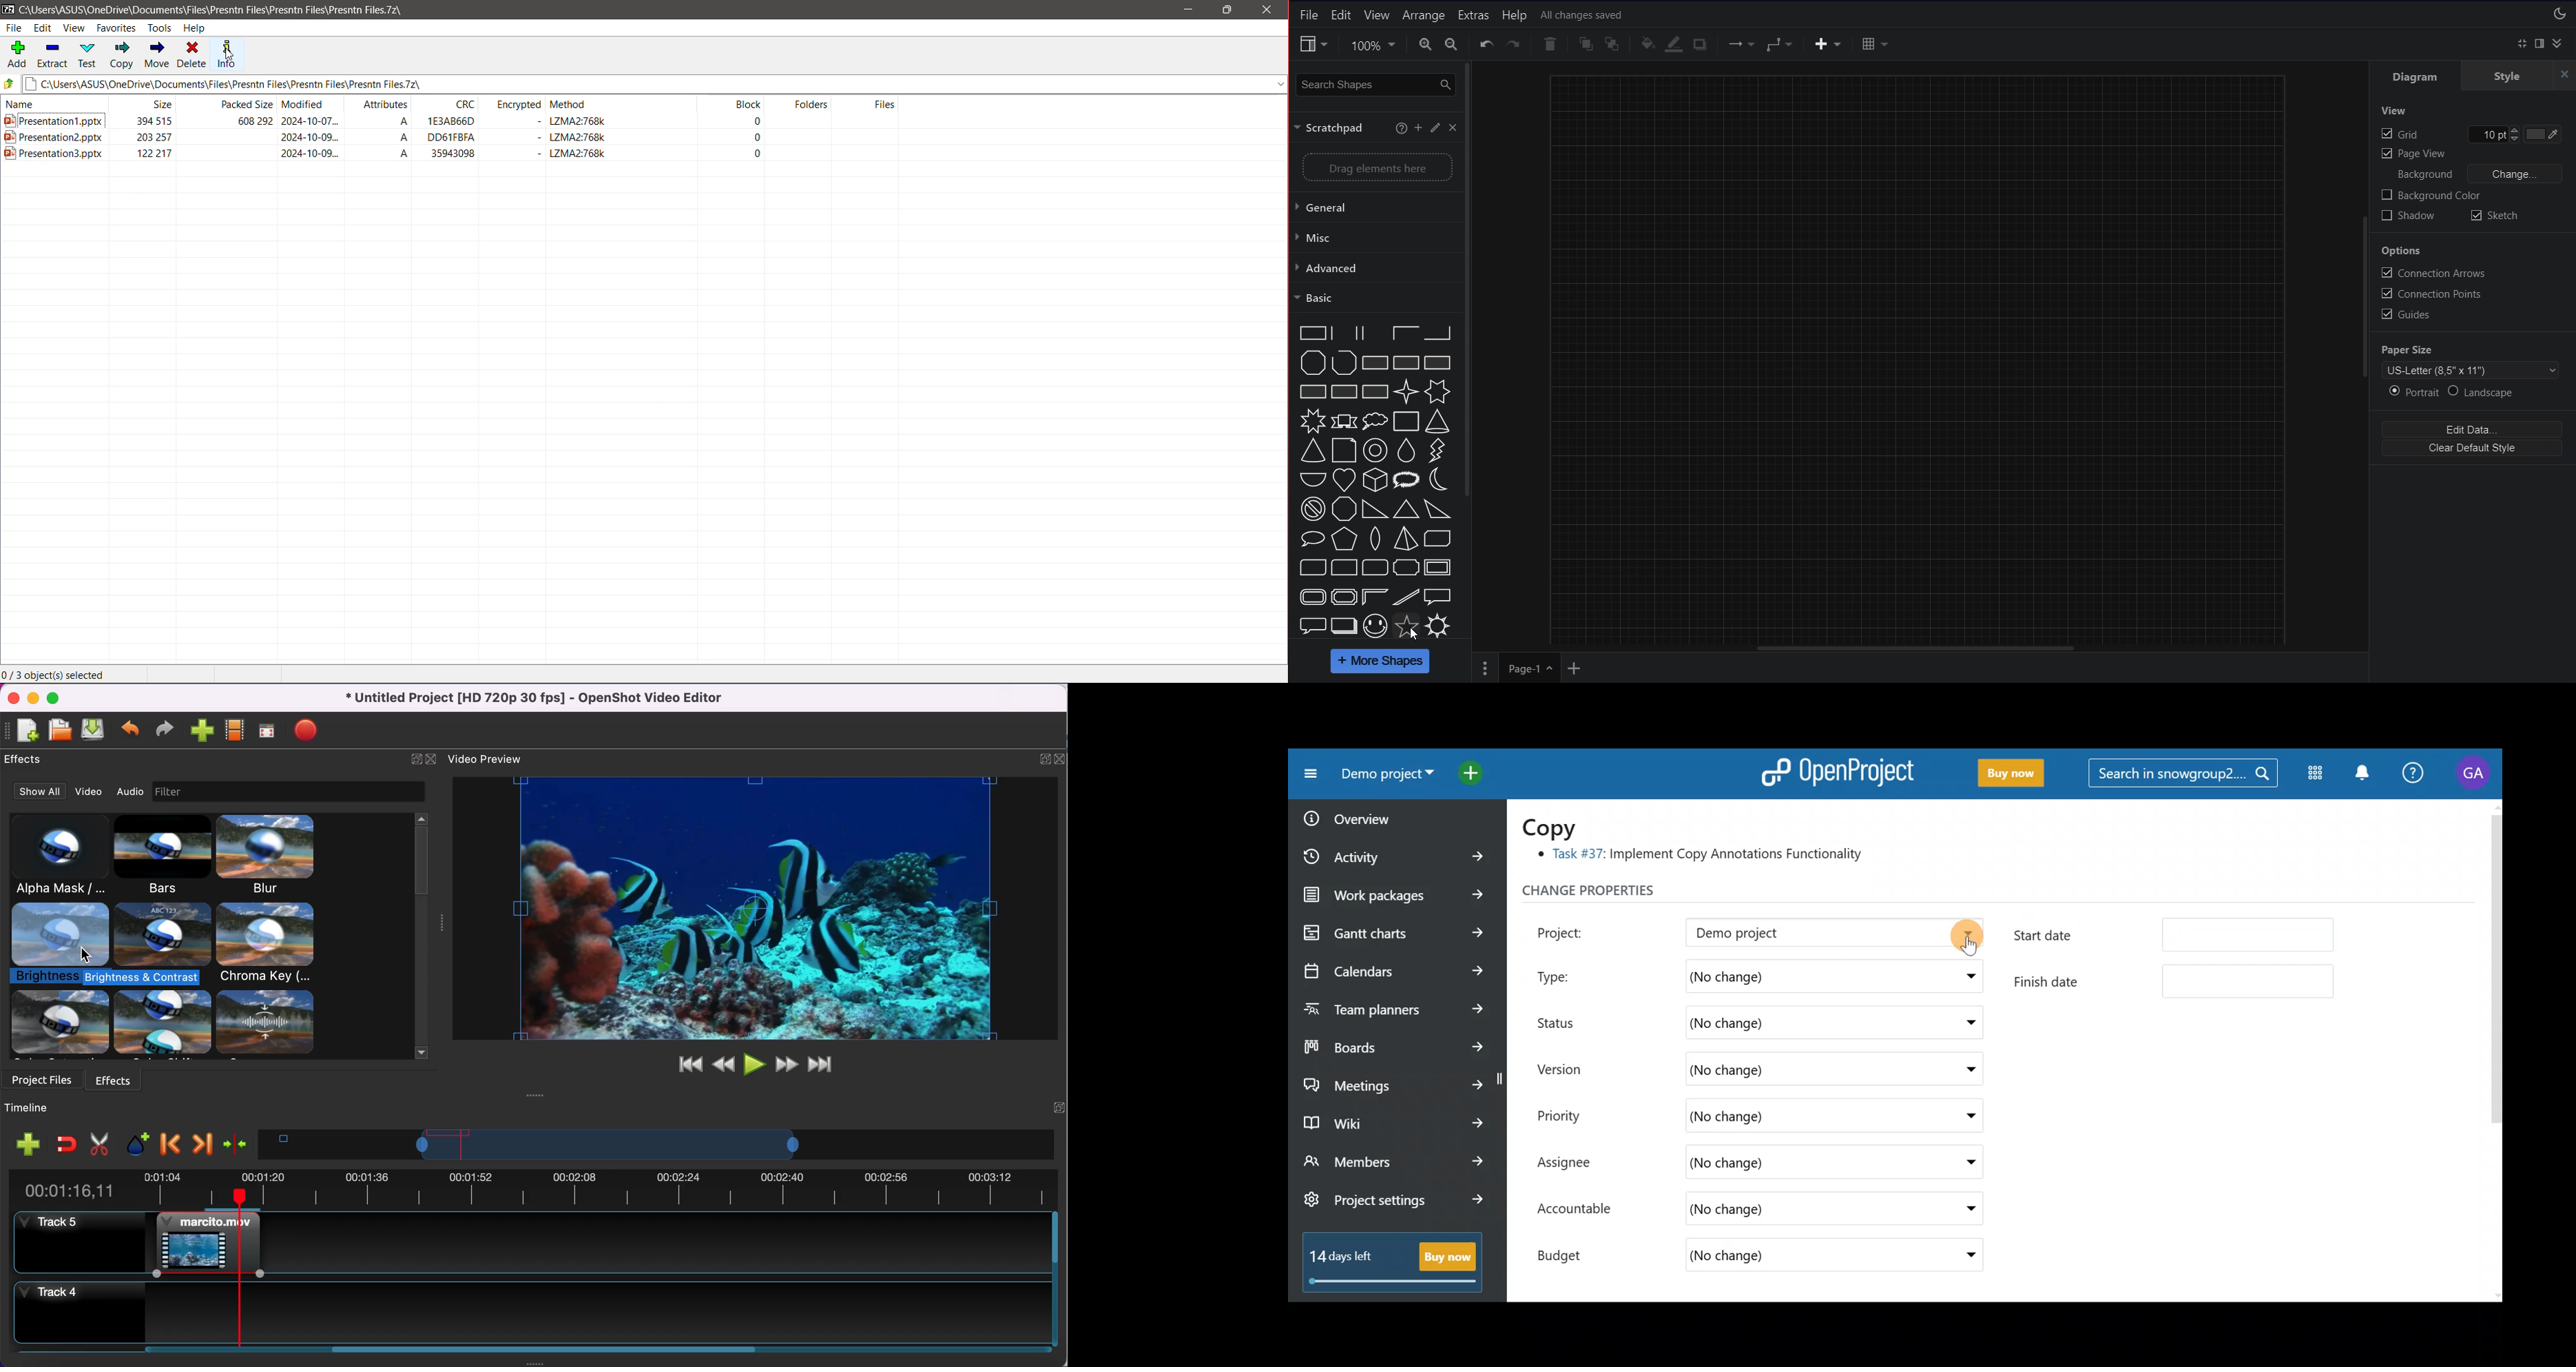 This screenshot has height=1372, width=2576. Describe the element at coordinates (1964, 936) in the screenshot. I see `Project drop down` at that location.